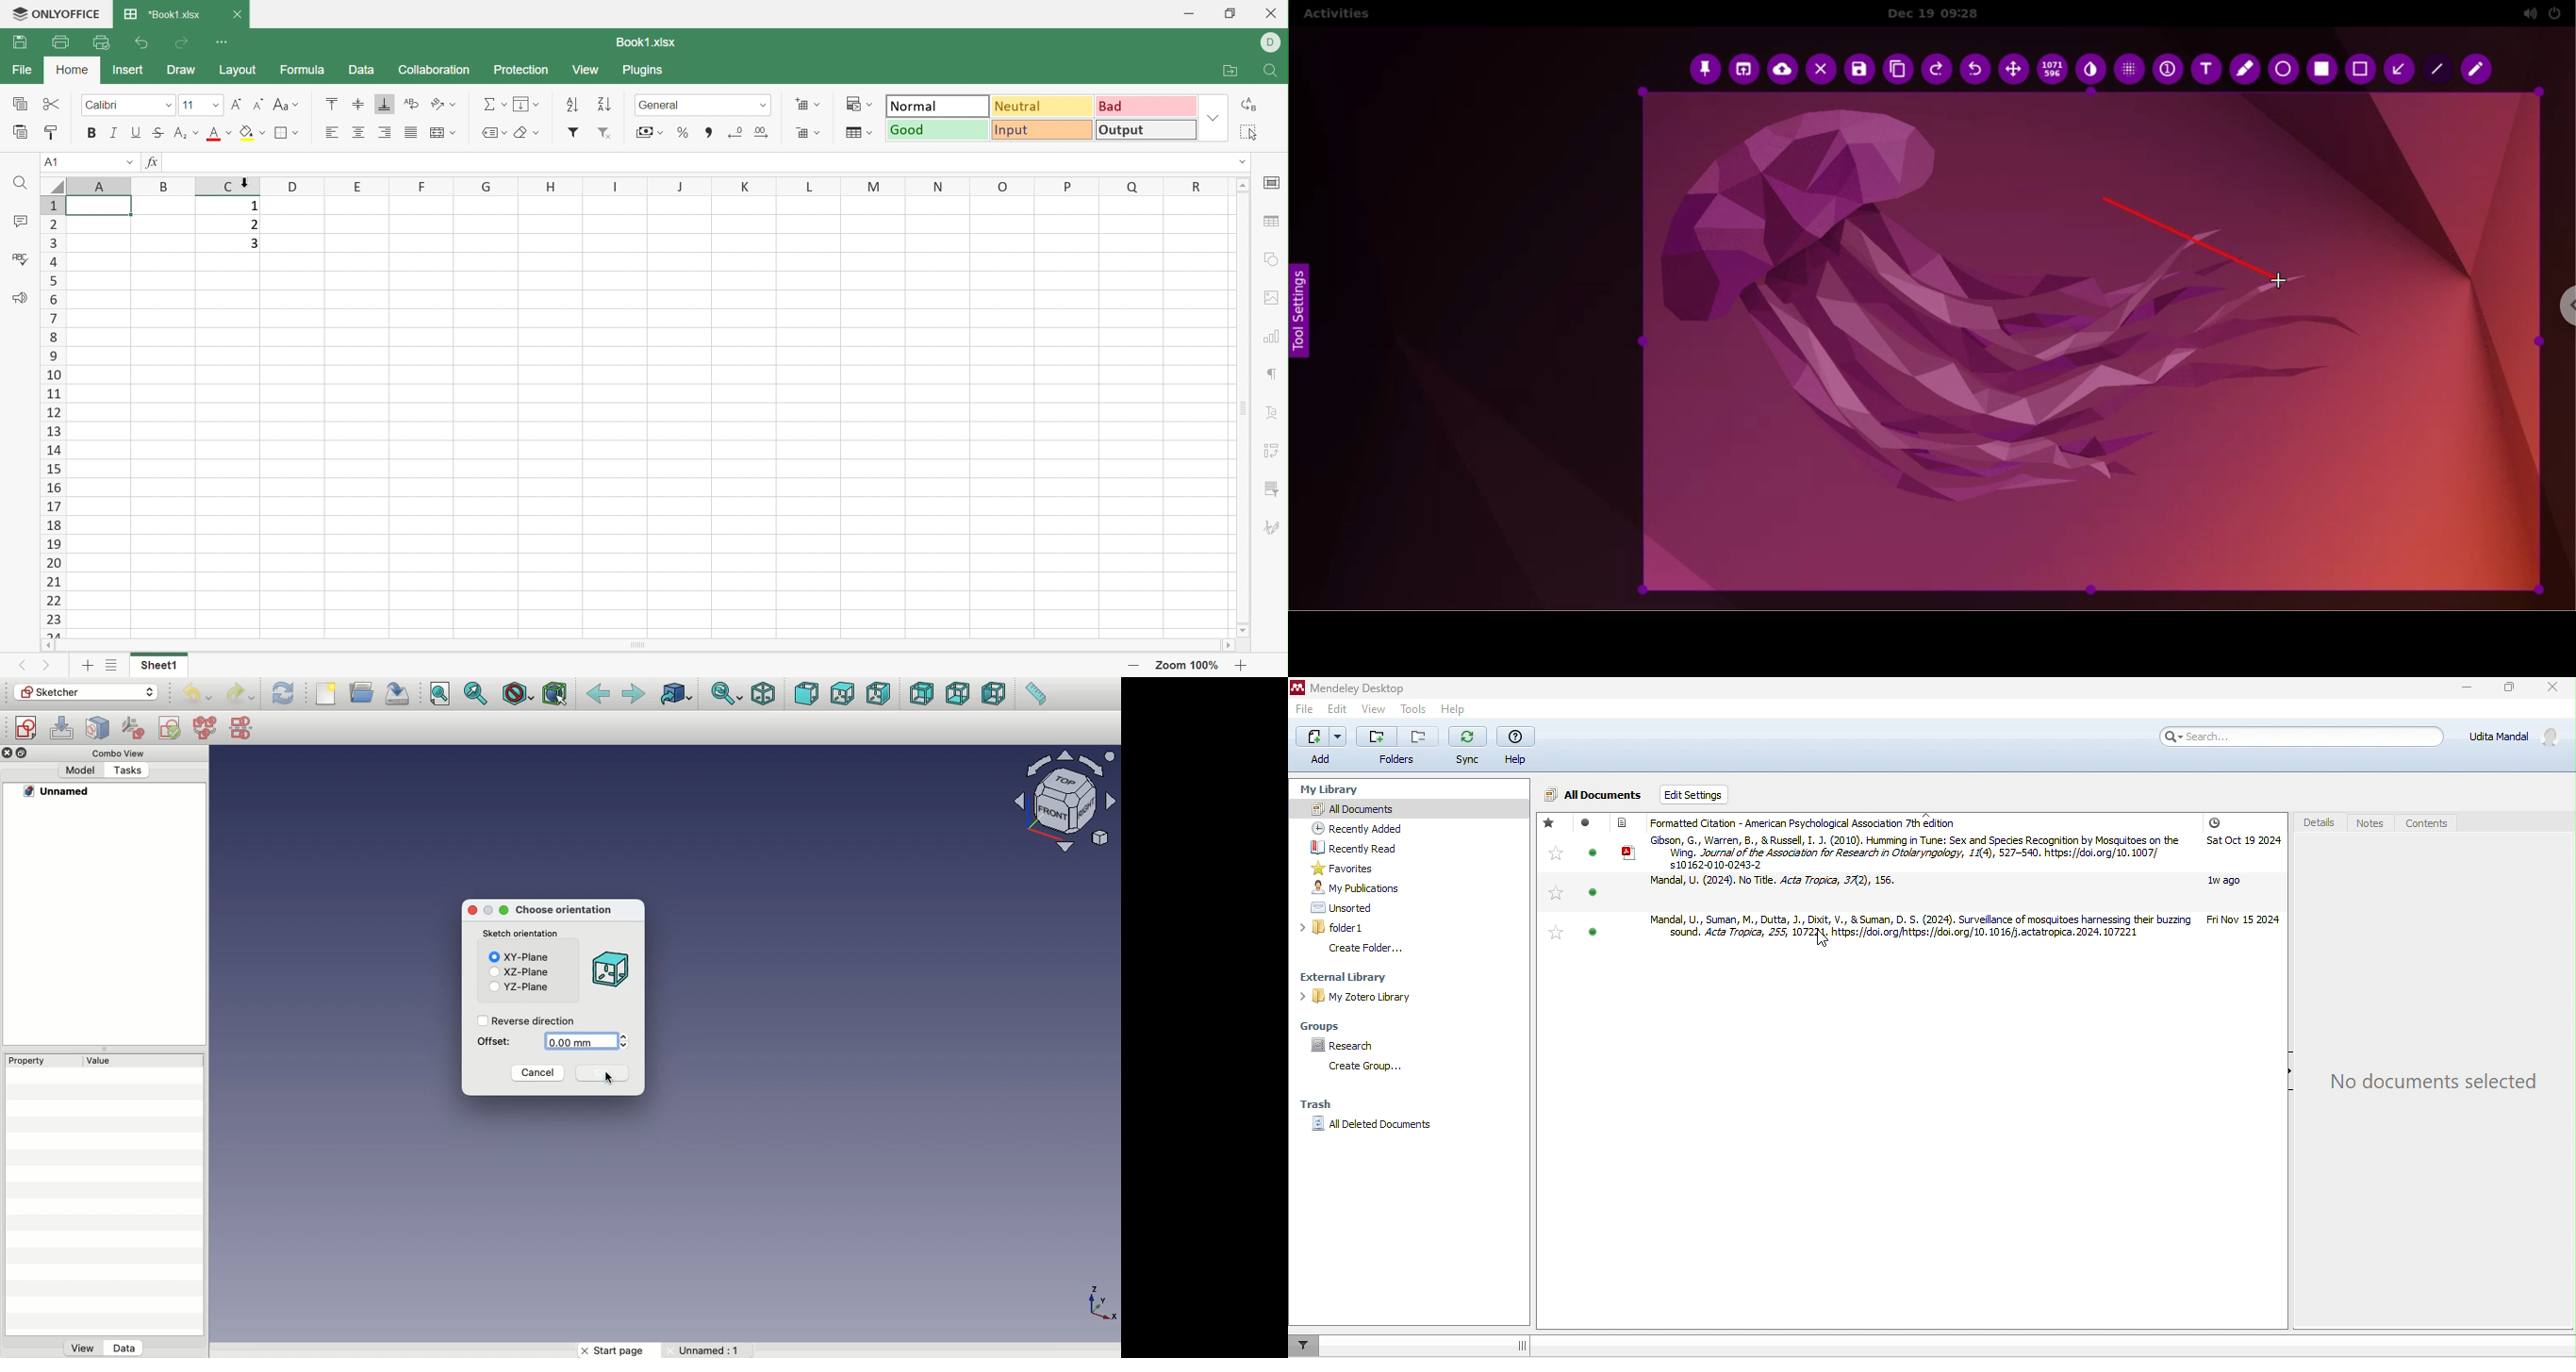  I want to click on Remove filter, so click(608, 133).